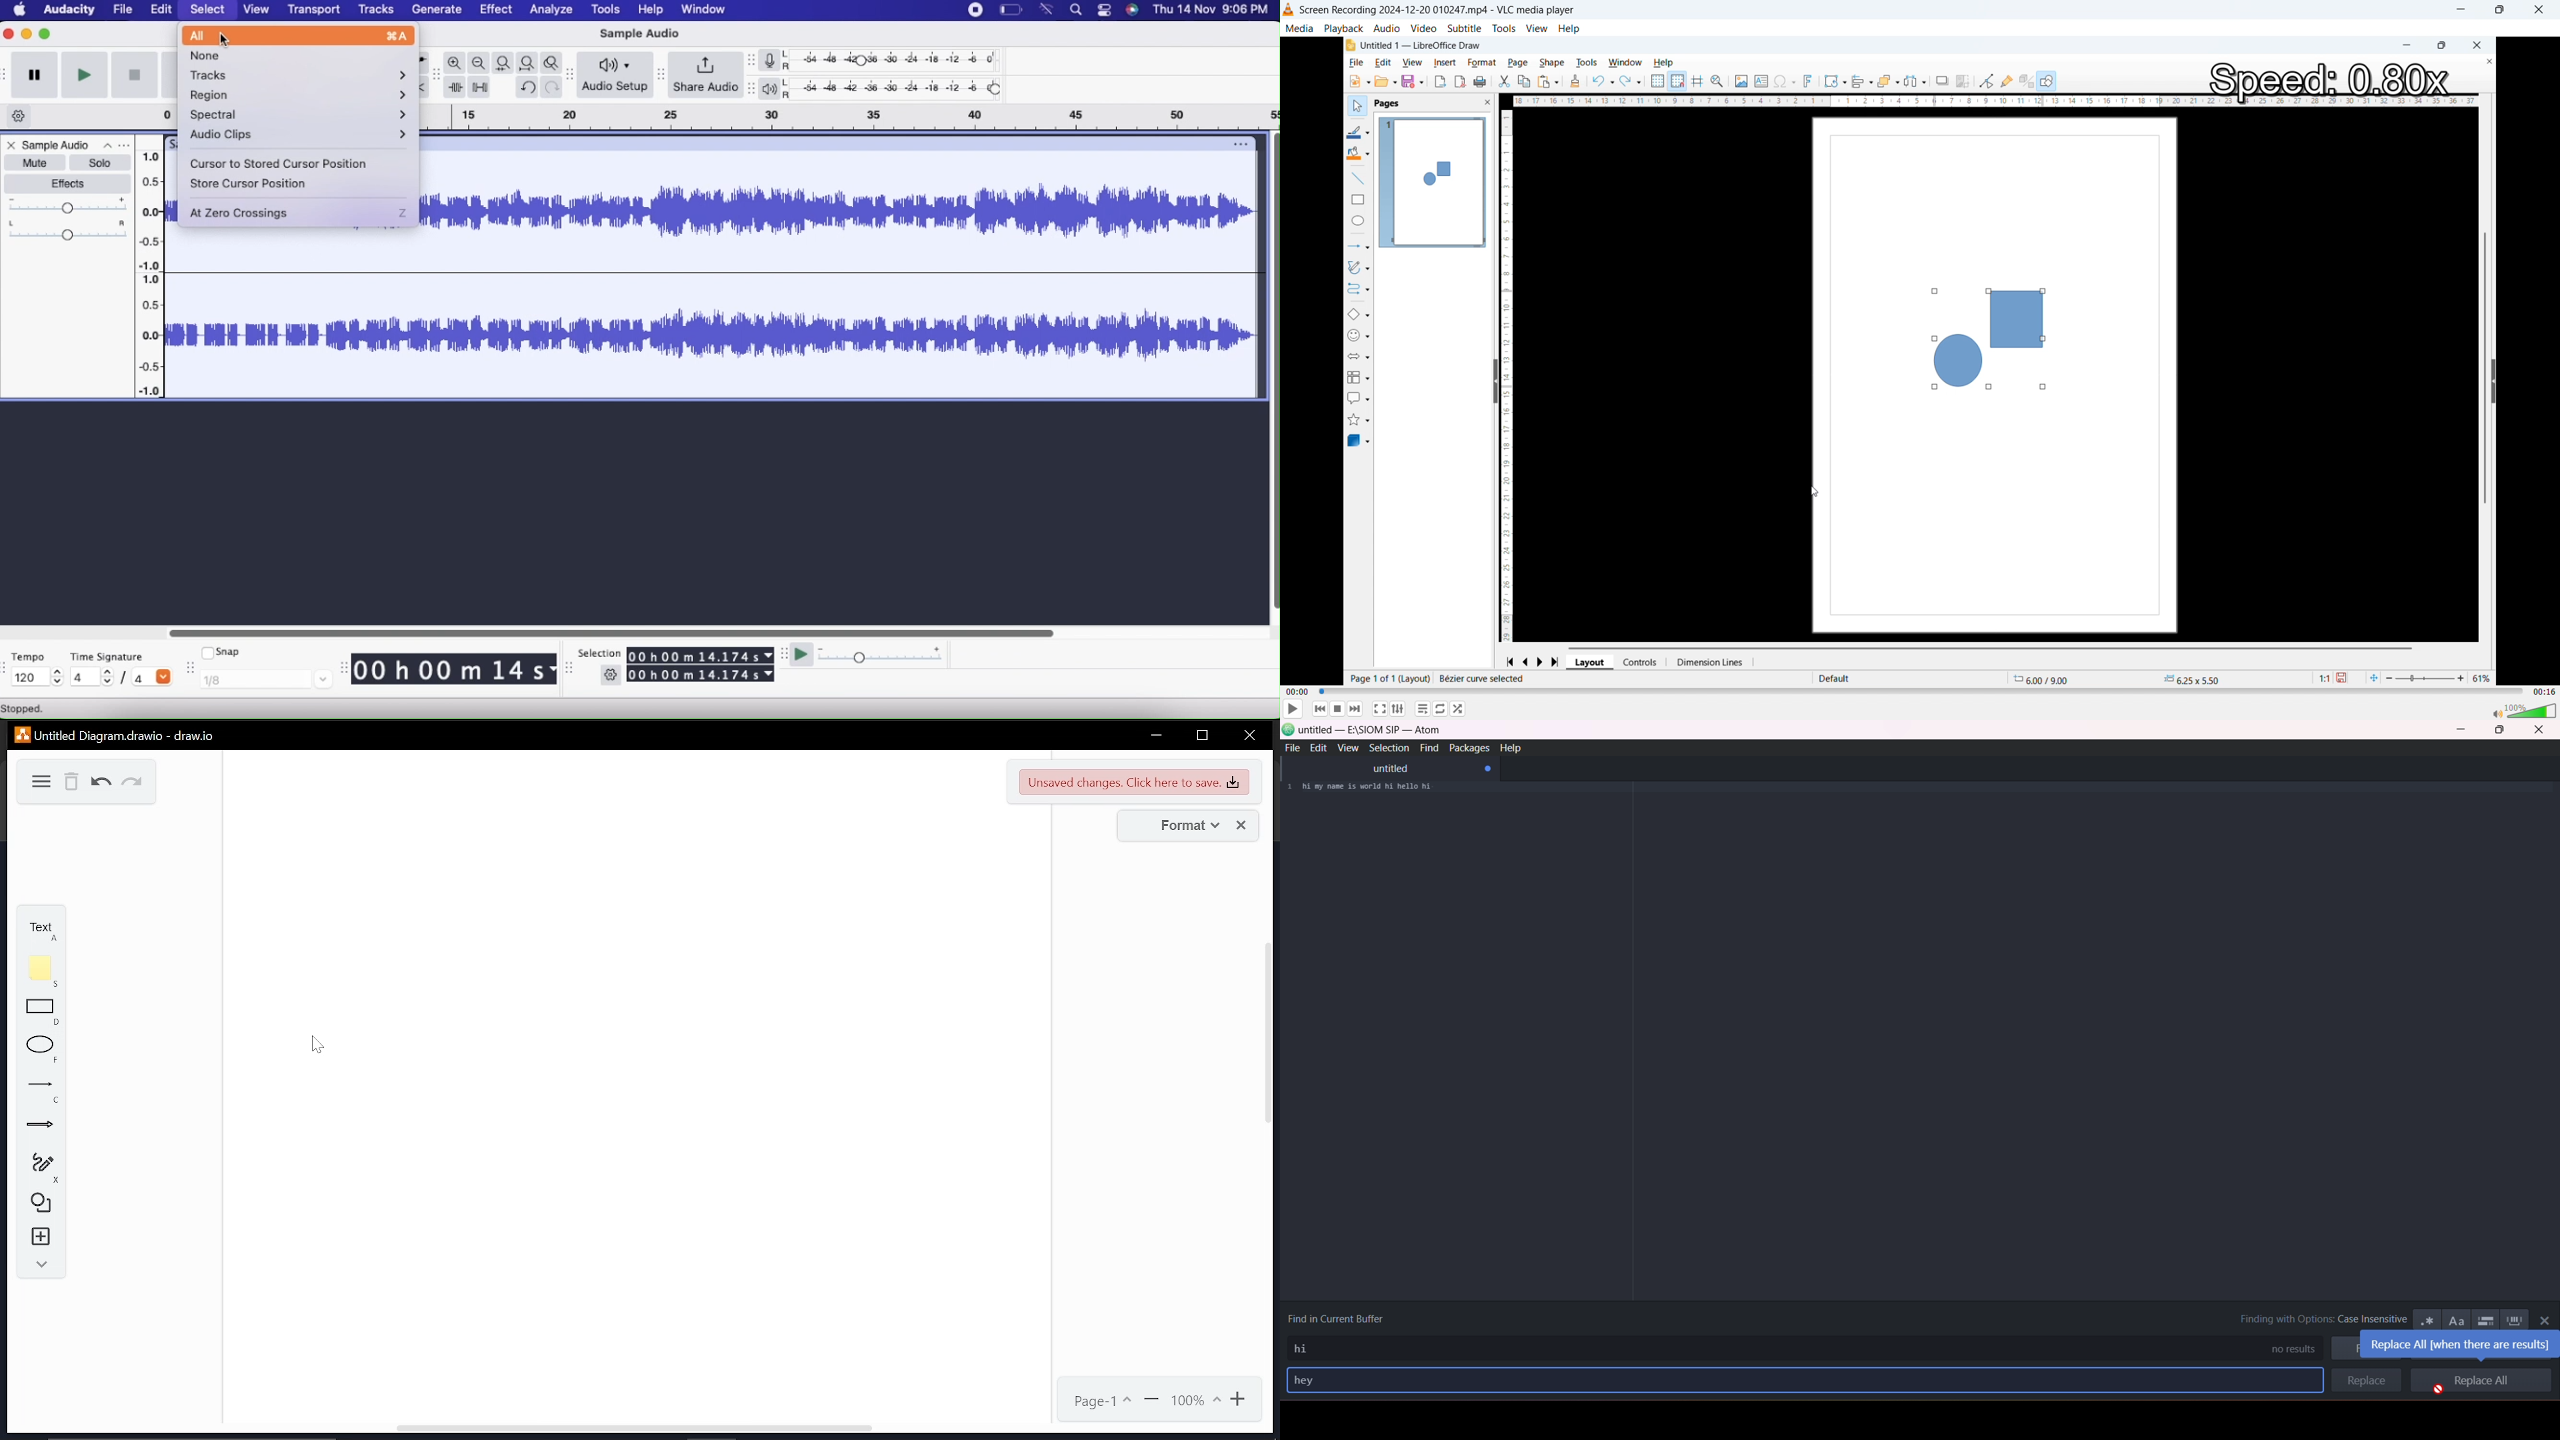  I want to click on close panel, so click(2542, 1323).